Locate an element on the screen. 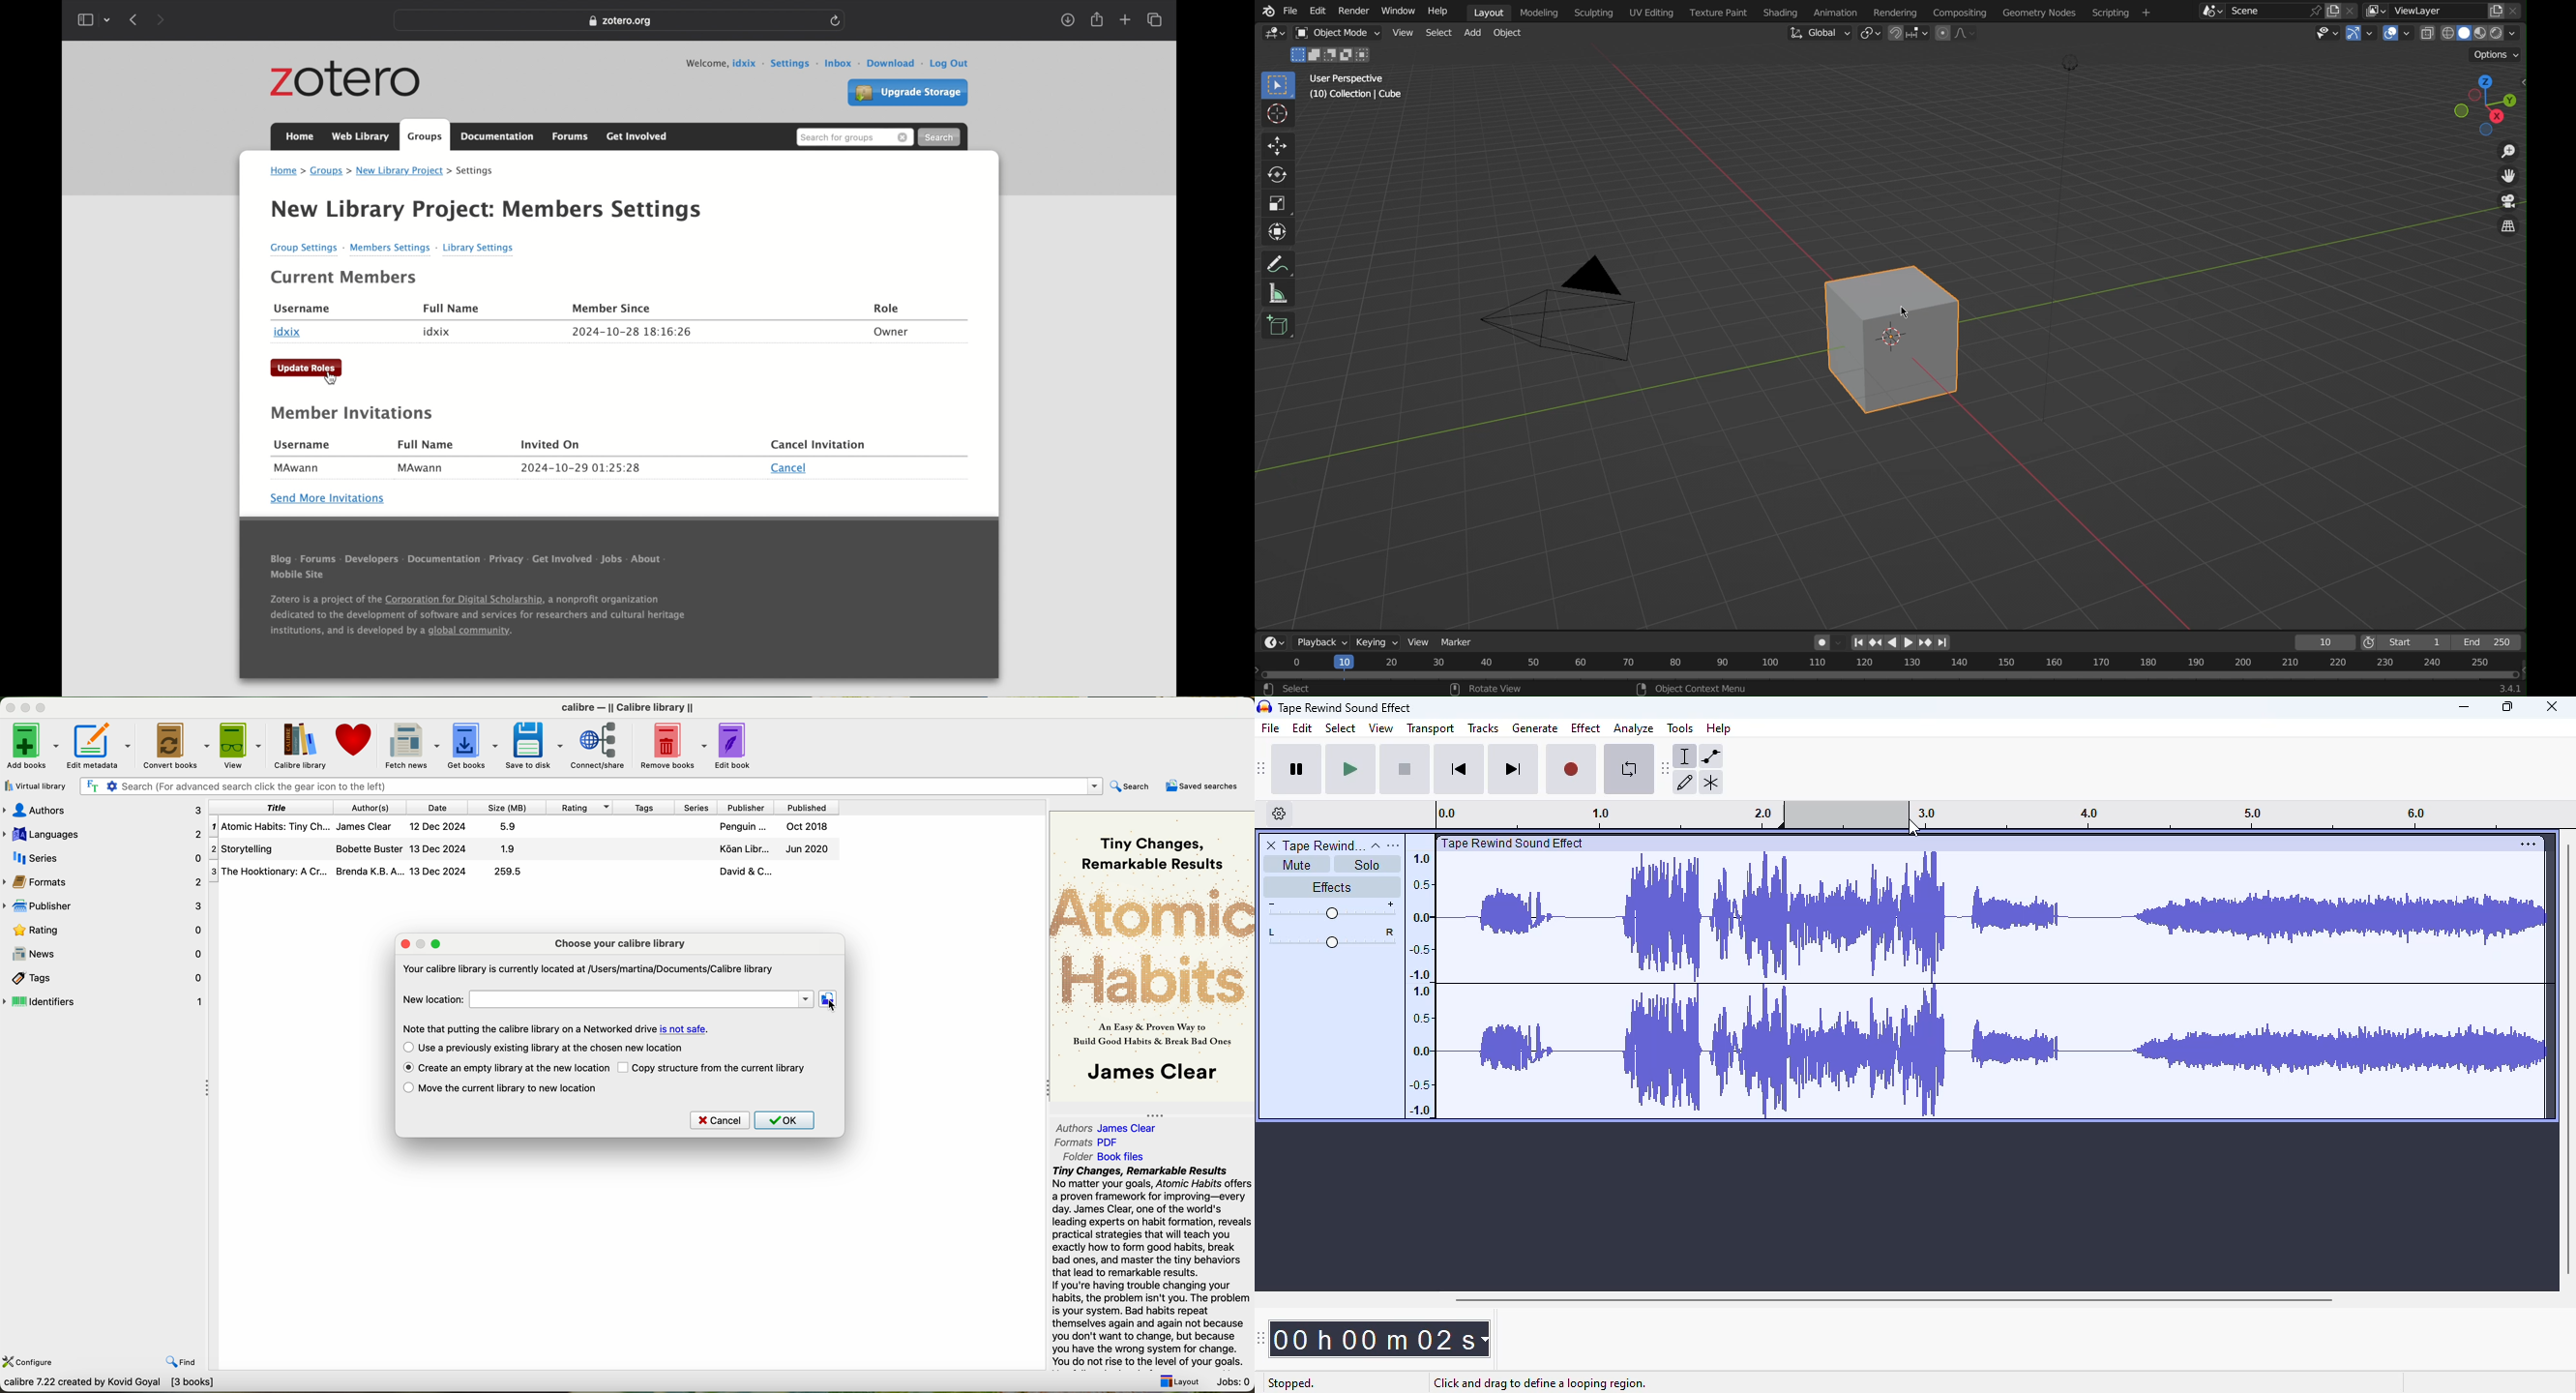  username is located at coordinates (301, 309).